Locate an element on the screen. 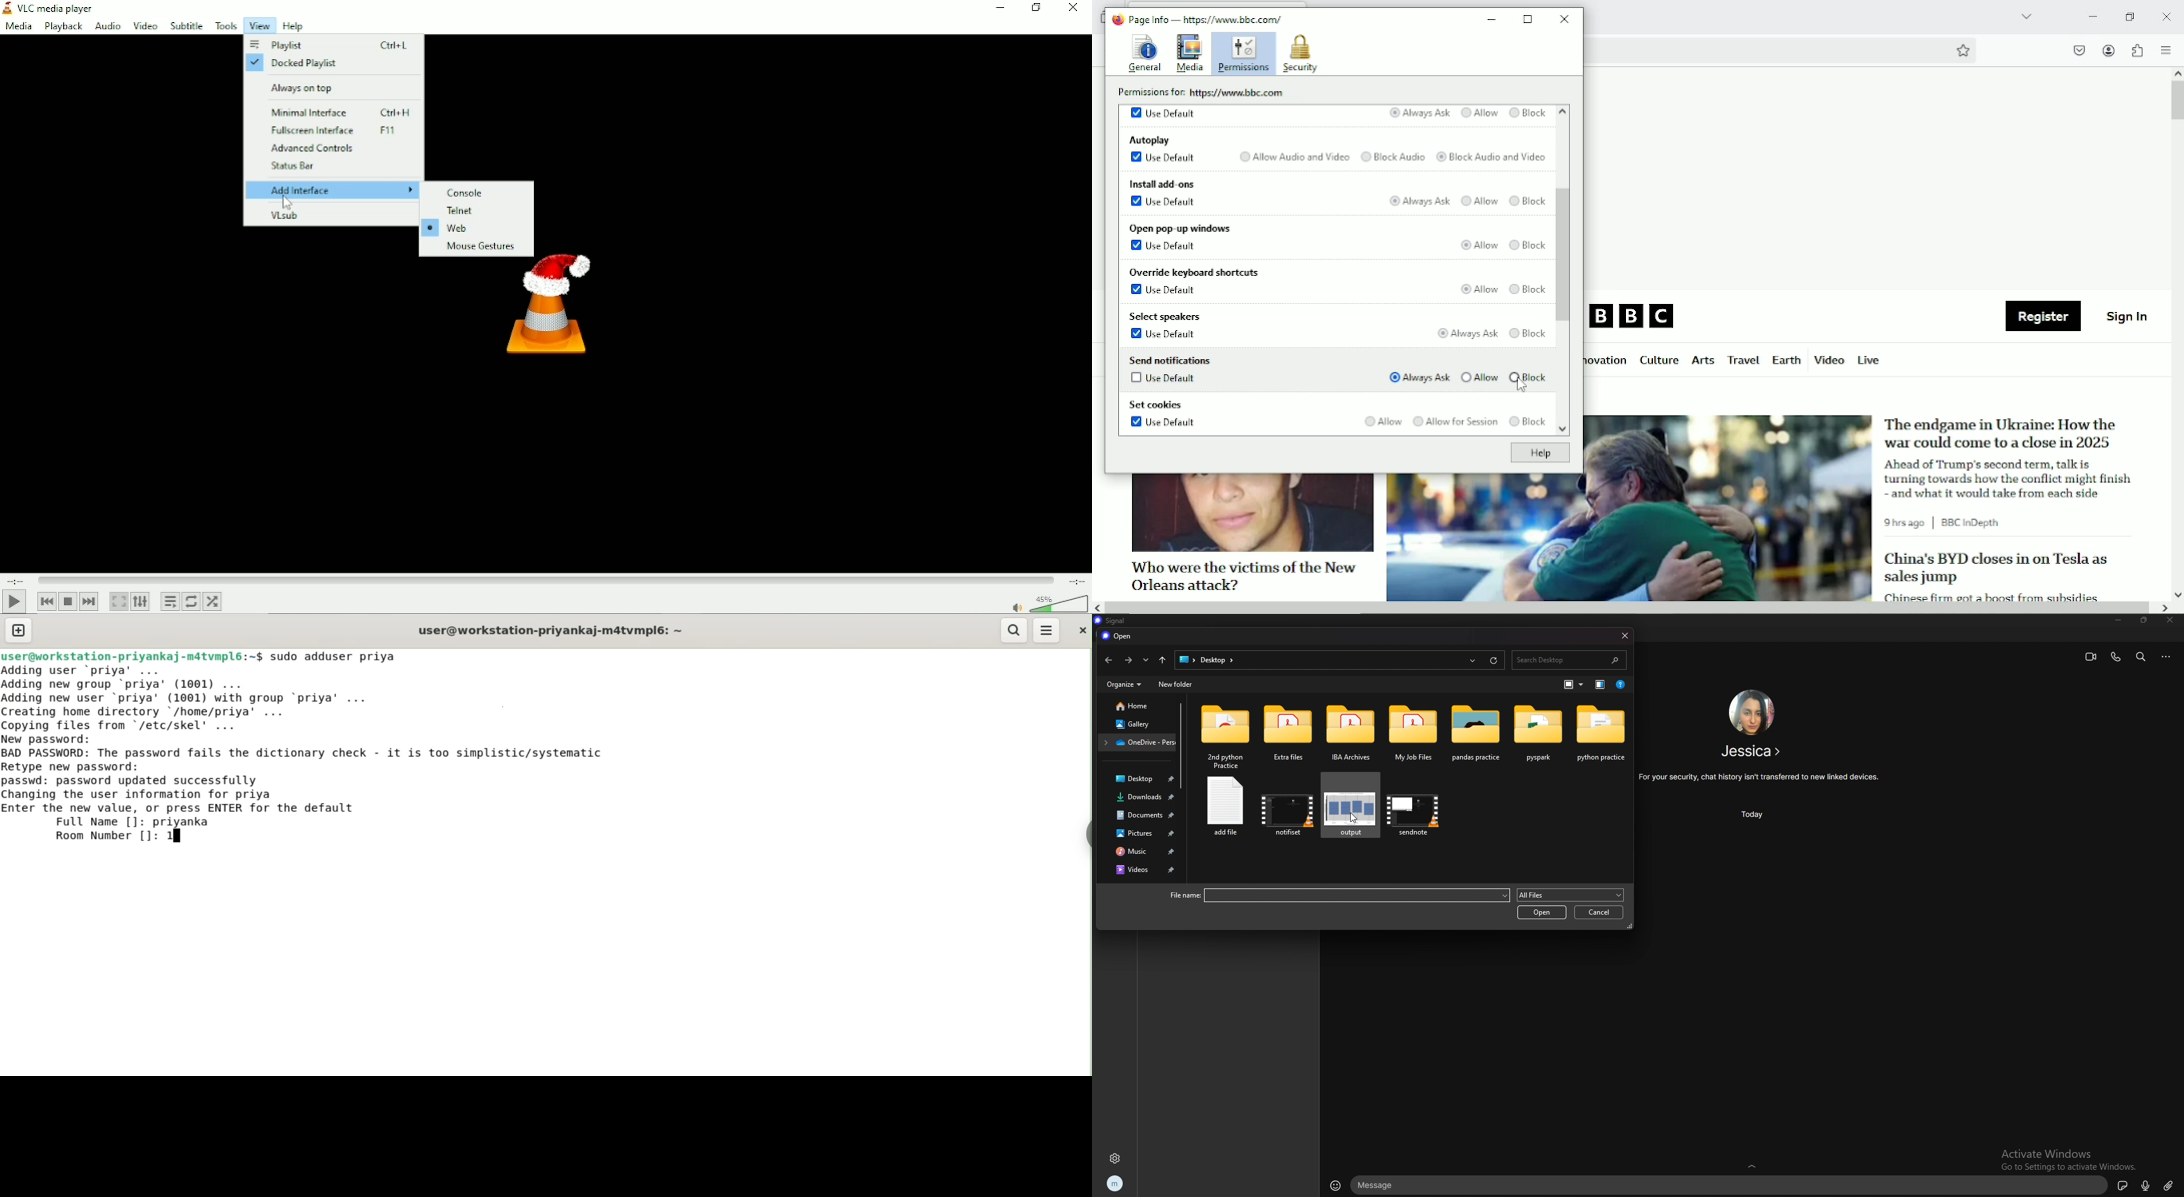  Playback is located at coordinates (62, 27).